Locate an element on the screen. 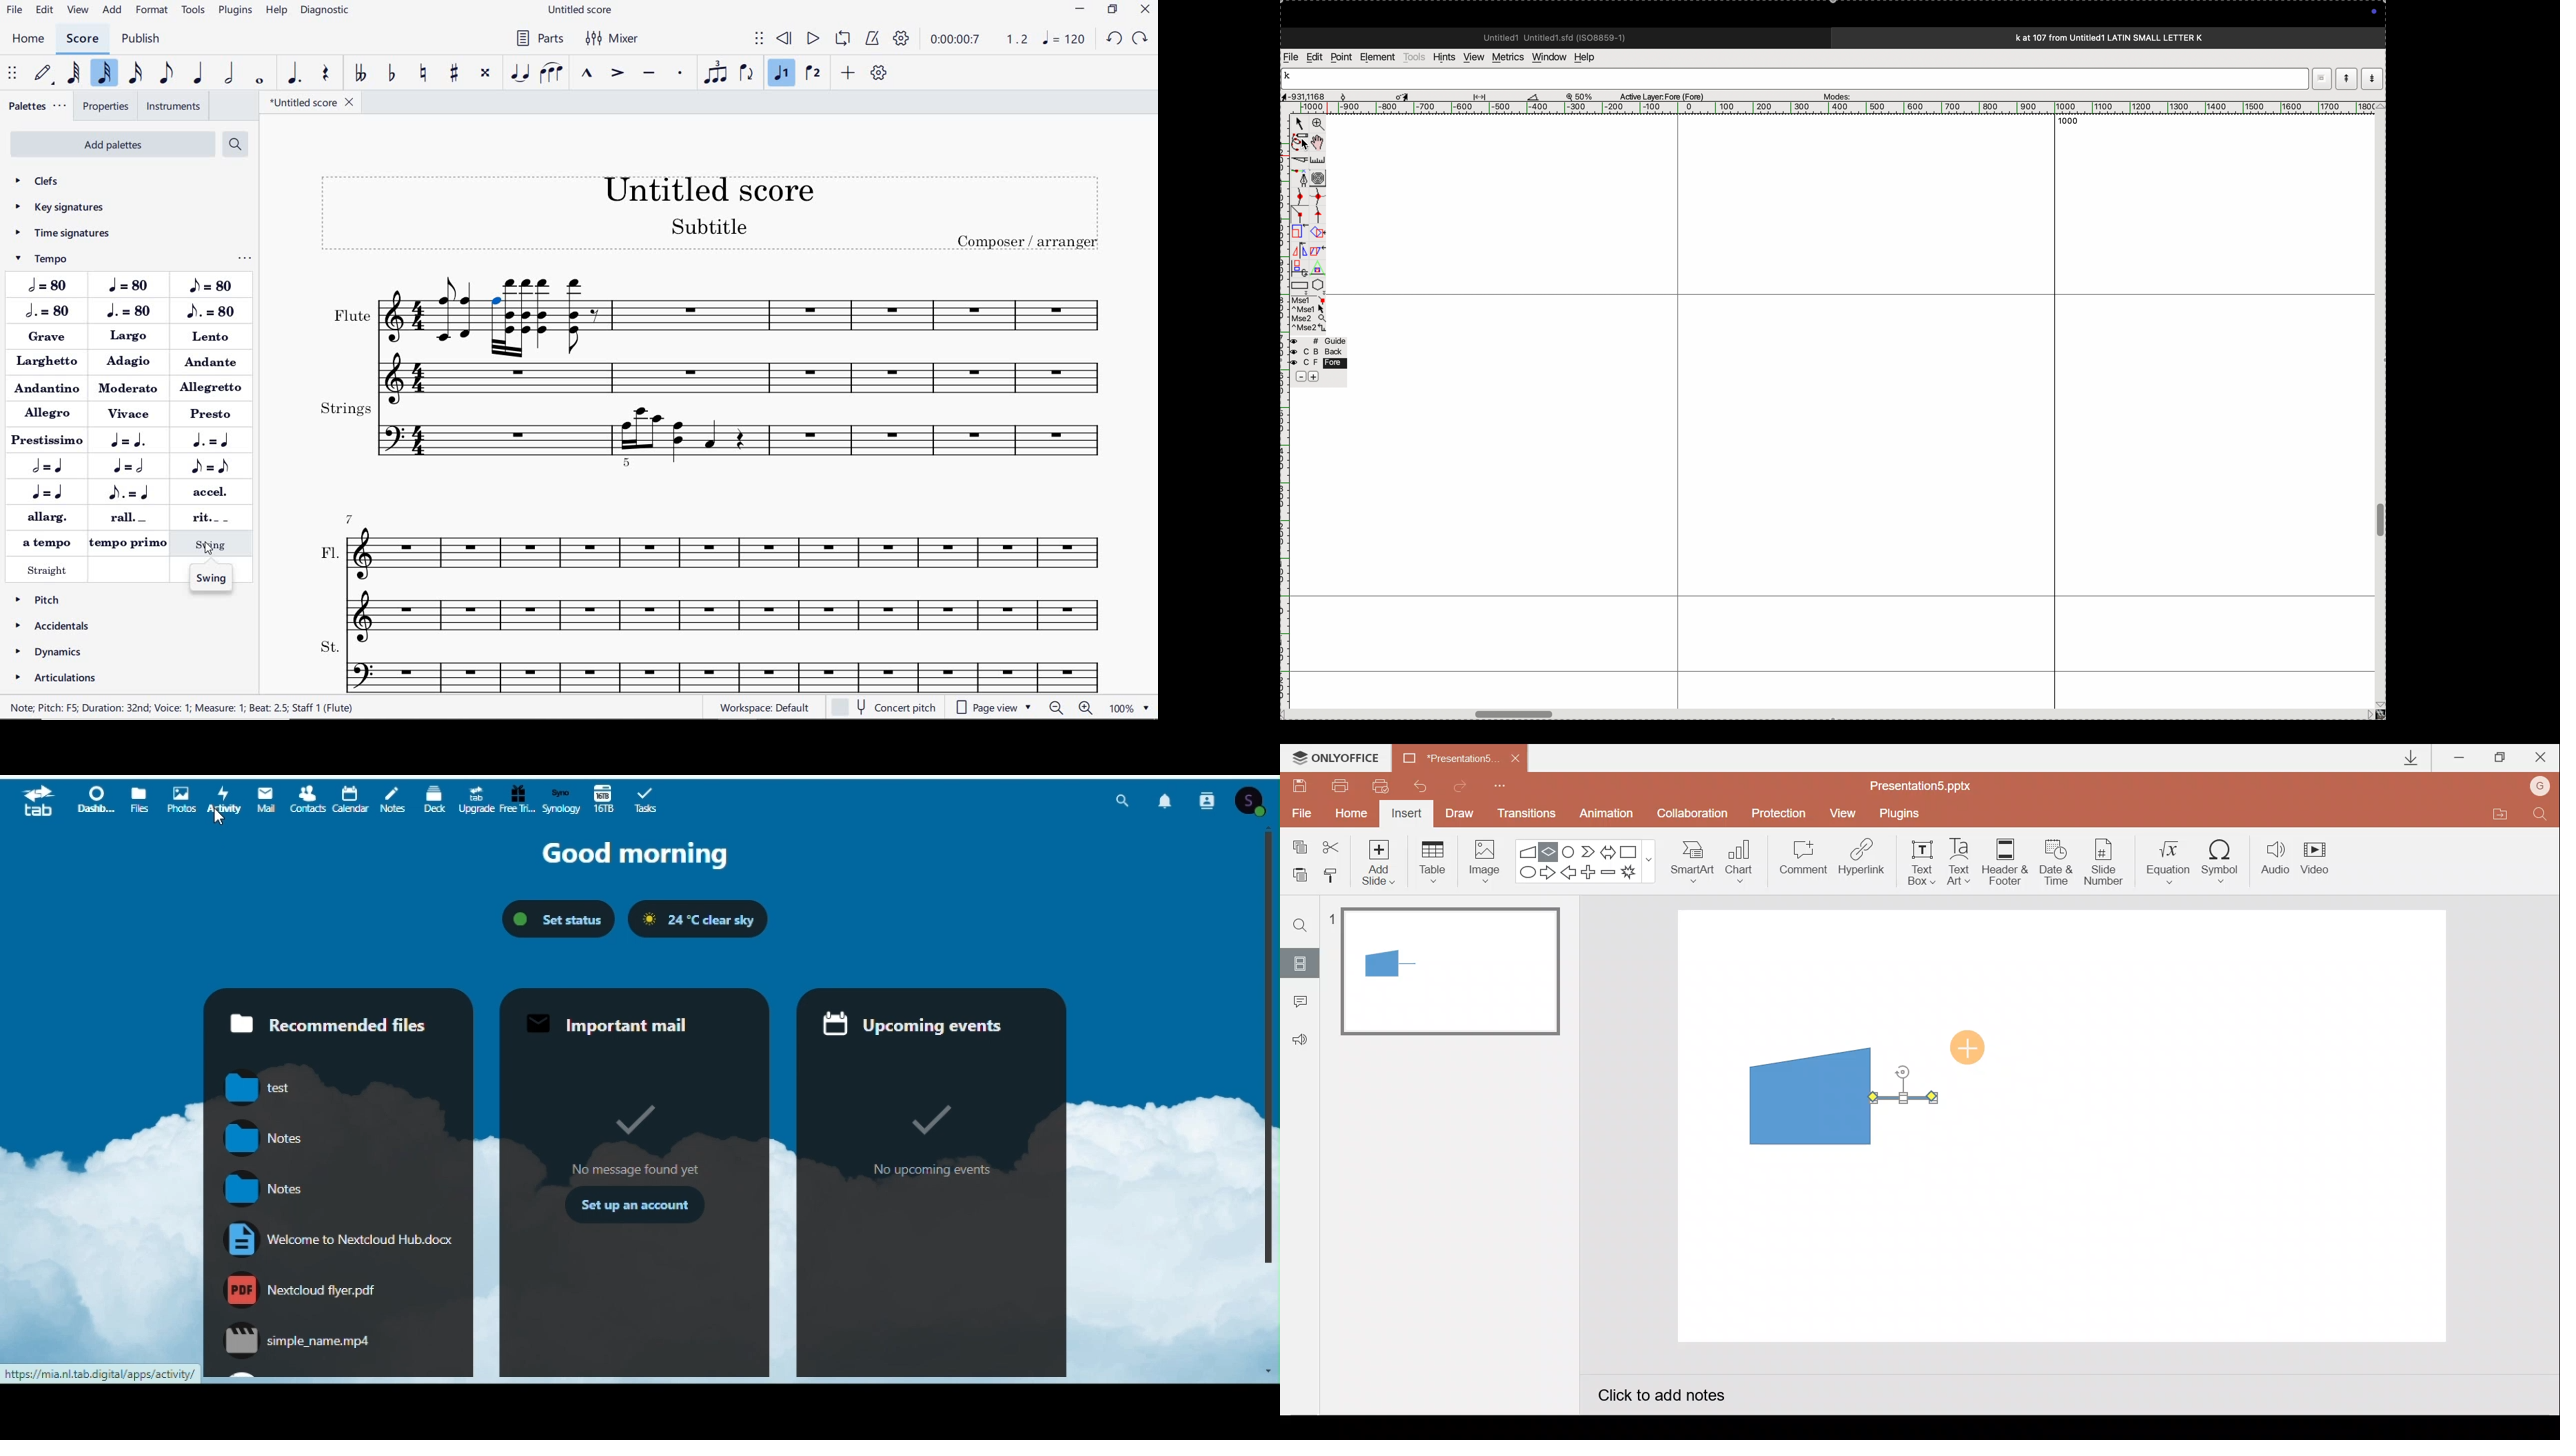  window is located at coordinates (1547, 56).